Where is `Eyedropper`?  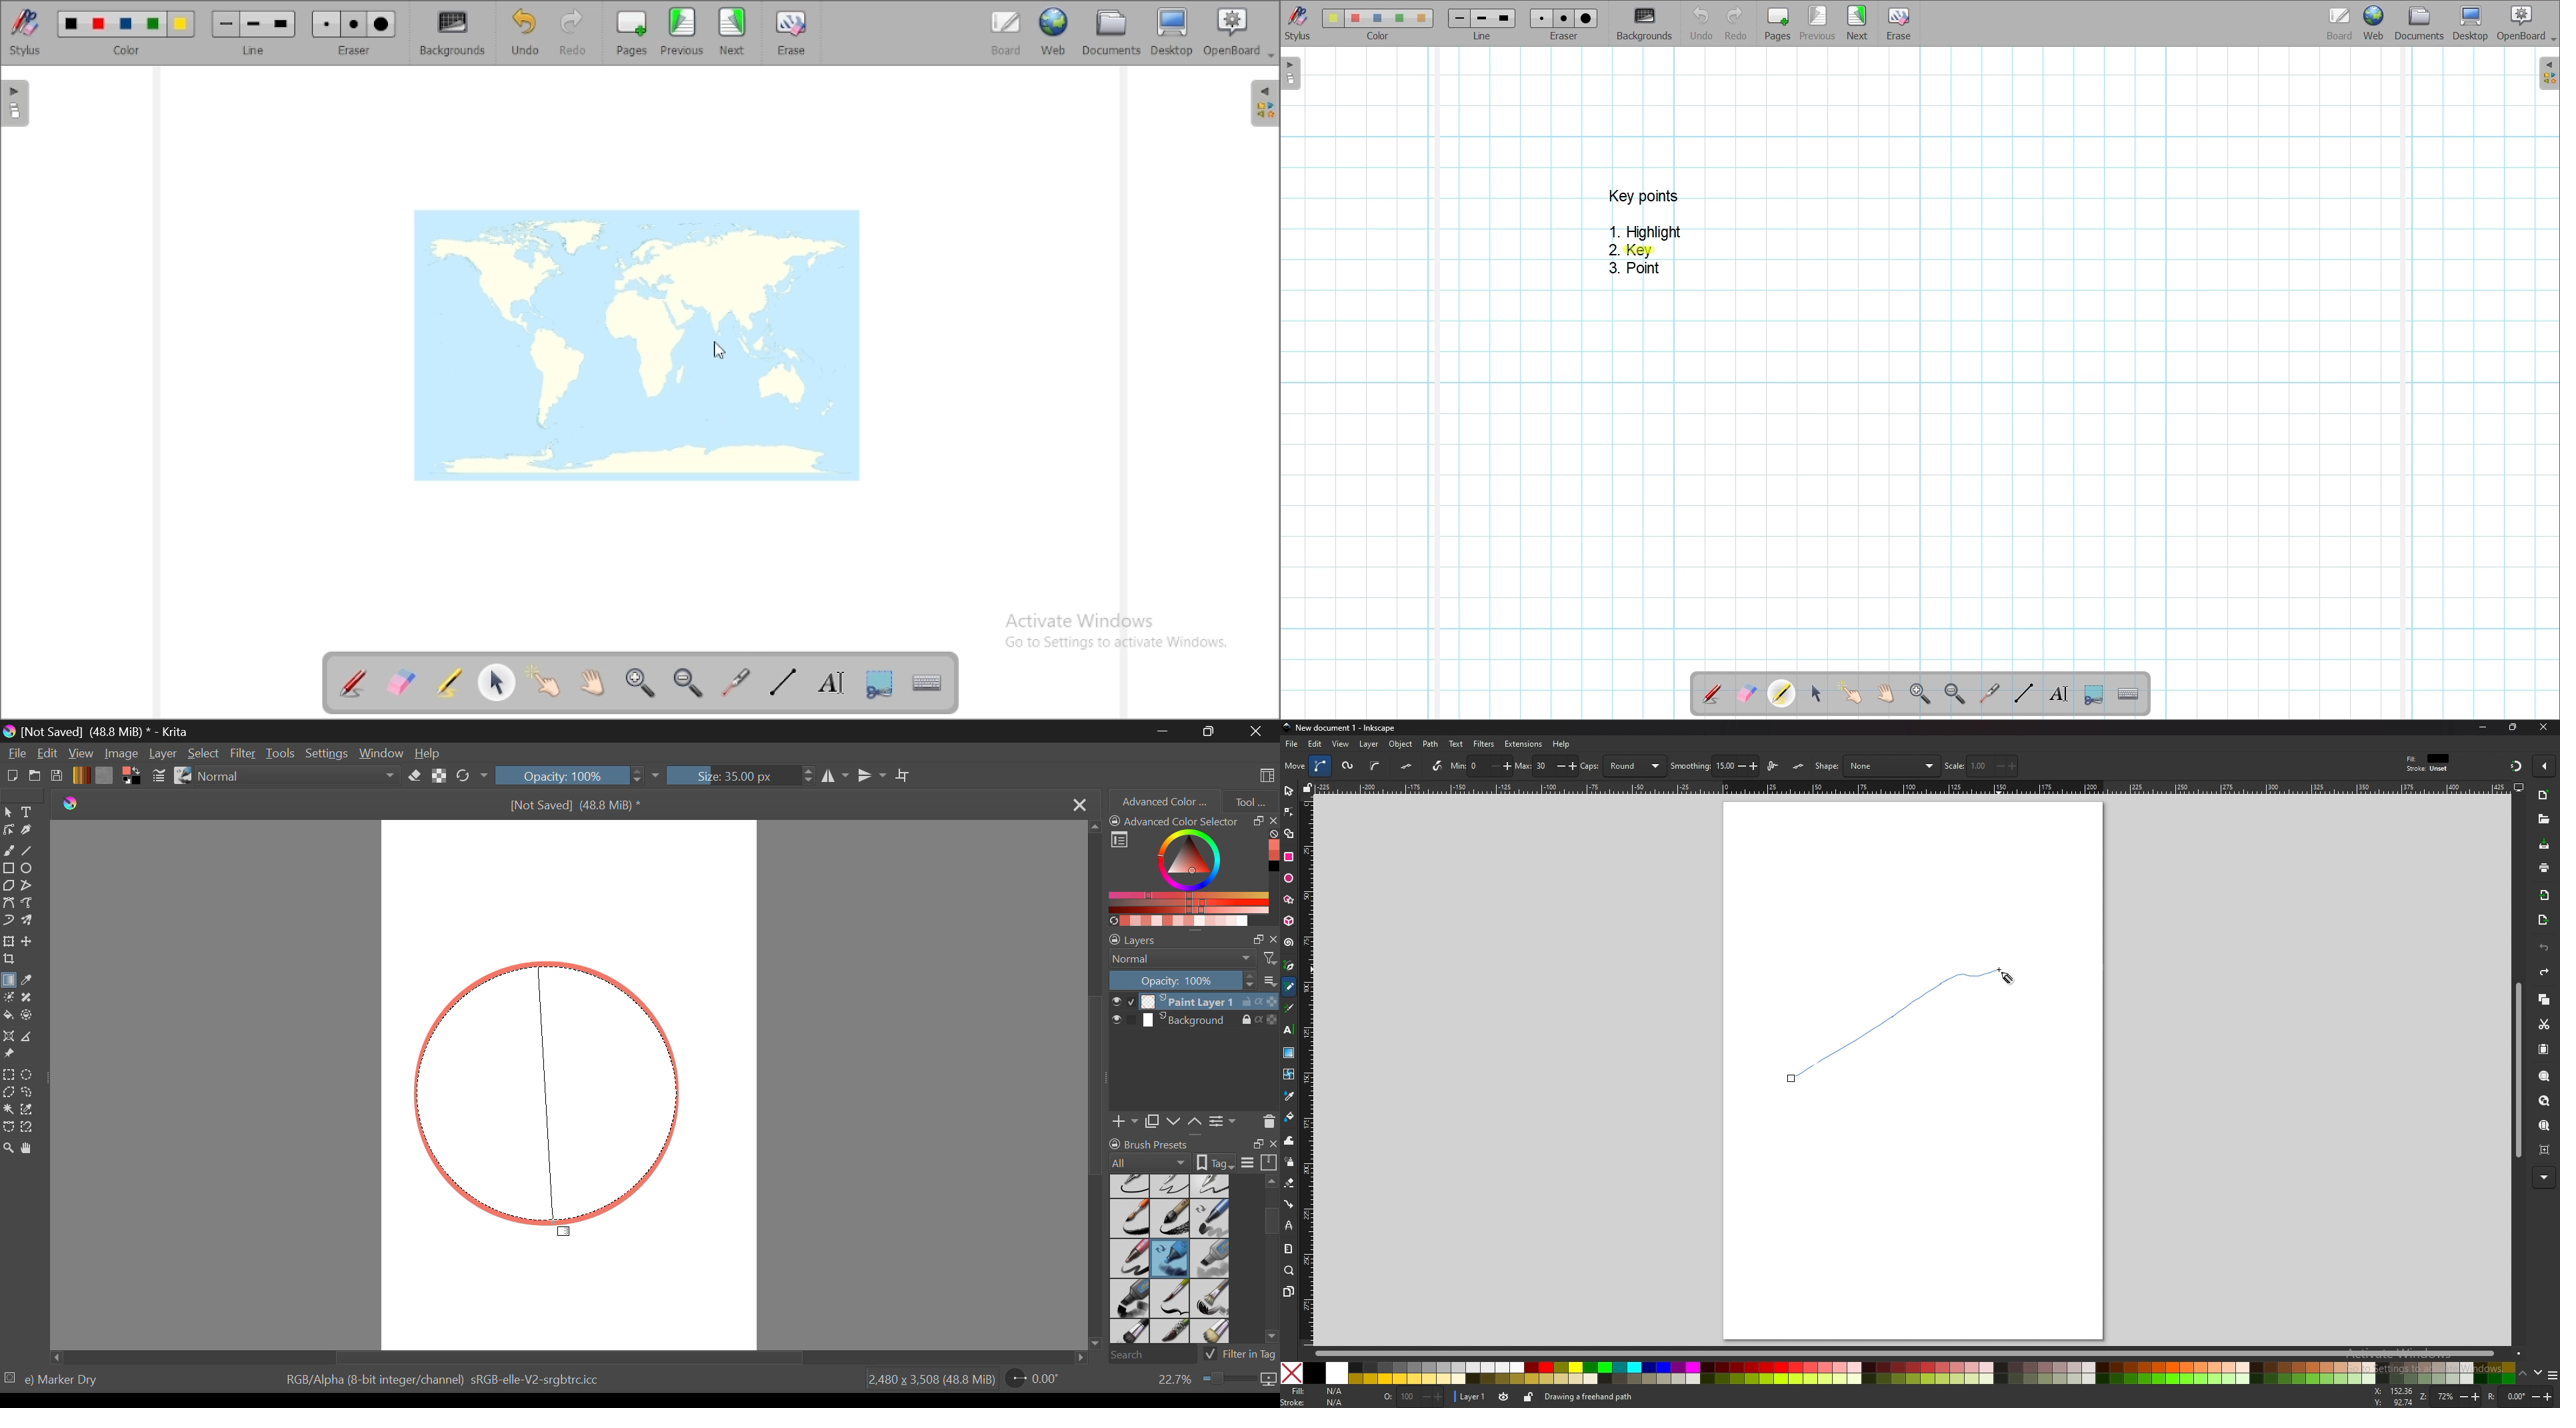
Eyedropper is located at coordinates (31, 981).